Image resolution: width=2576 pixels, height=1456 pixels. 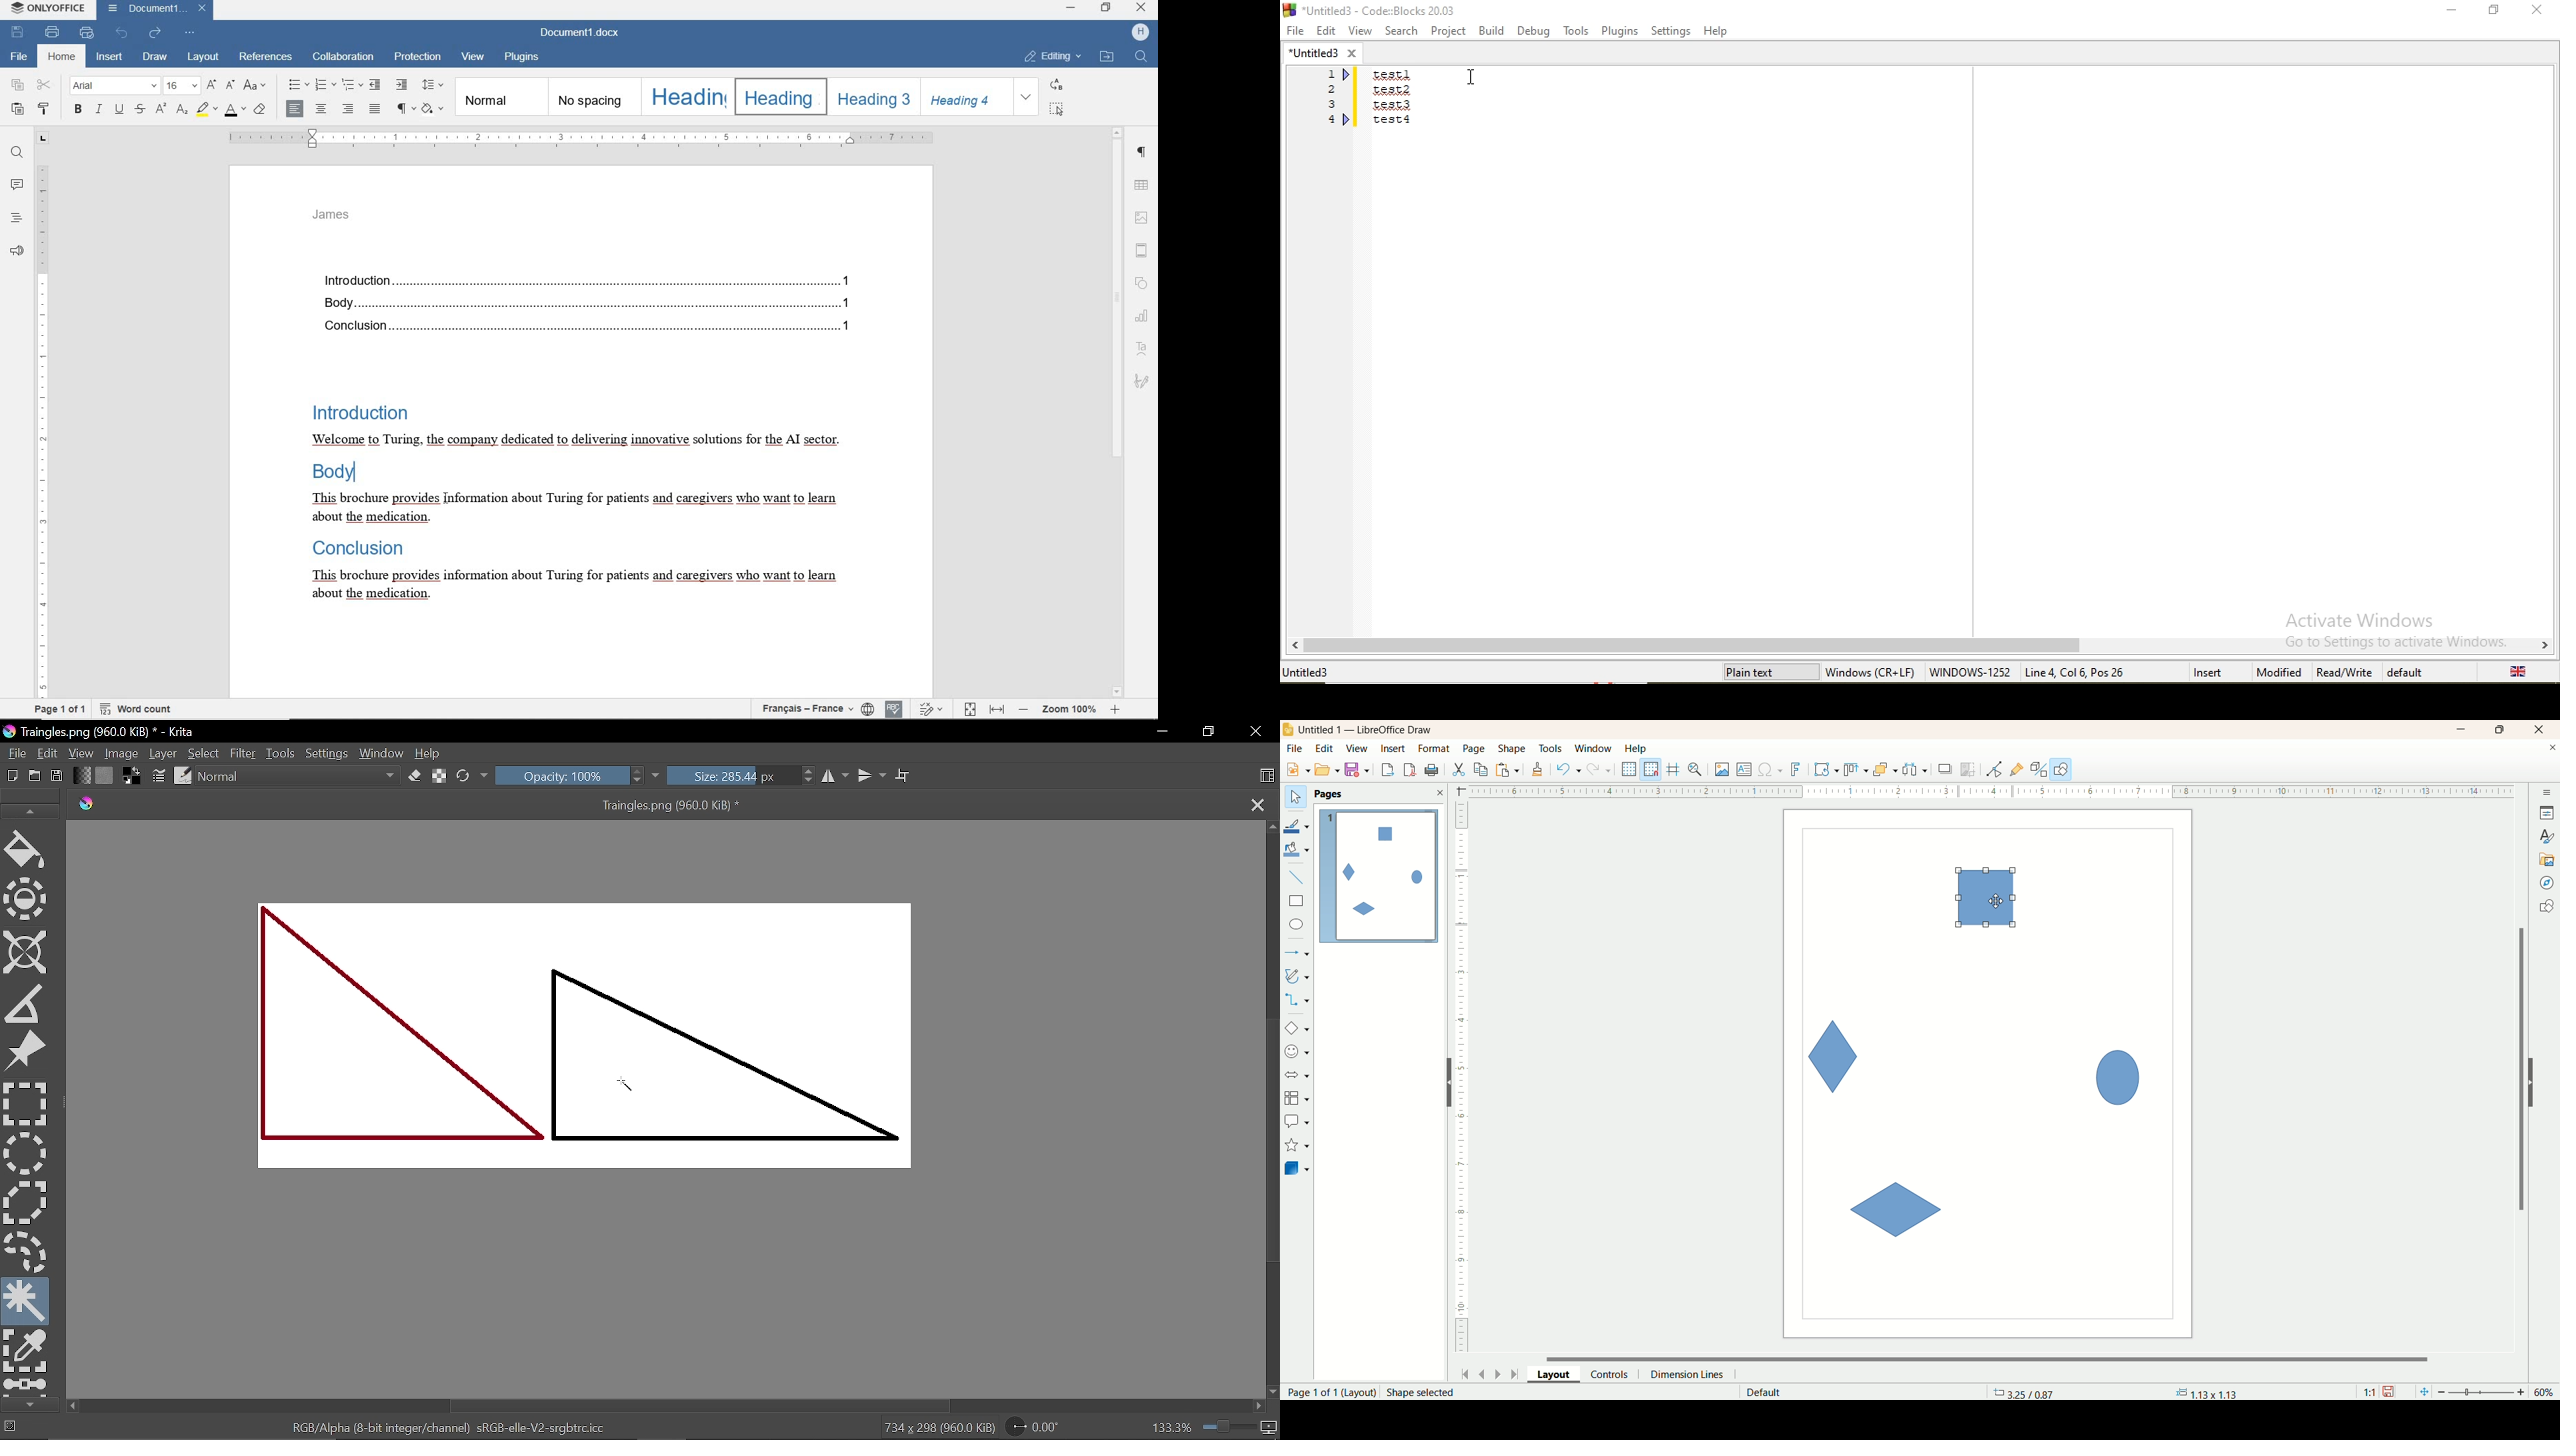 I want to click on ALIGN CENTER, so click(x=323, y=108).